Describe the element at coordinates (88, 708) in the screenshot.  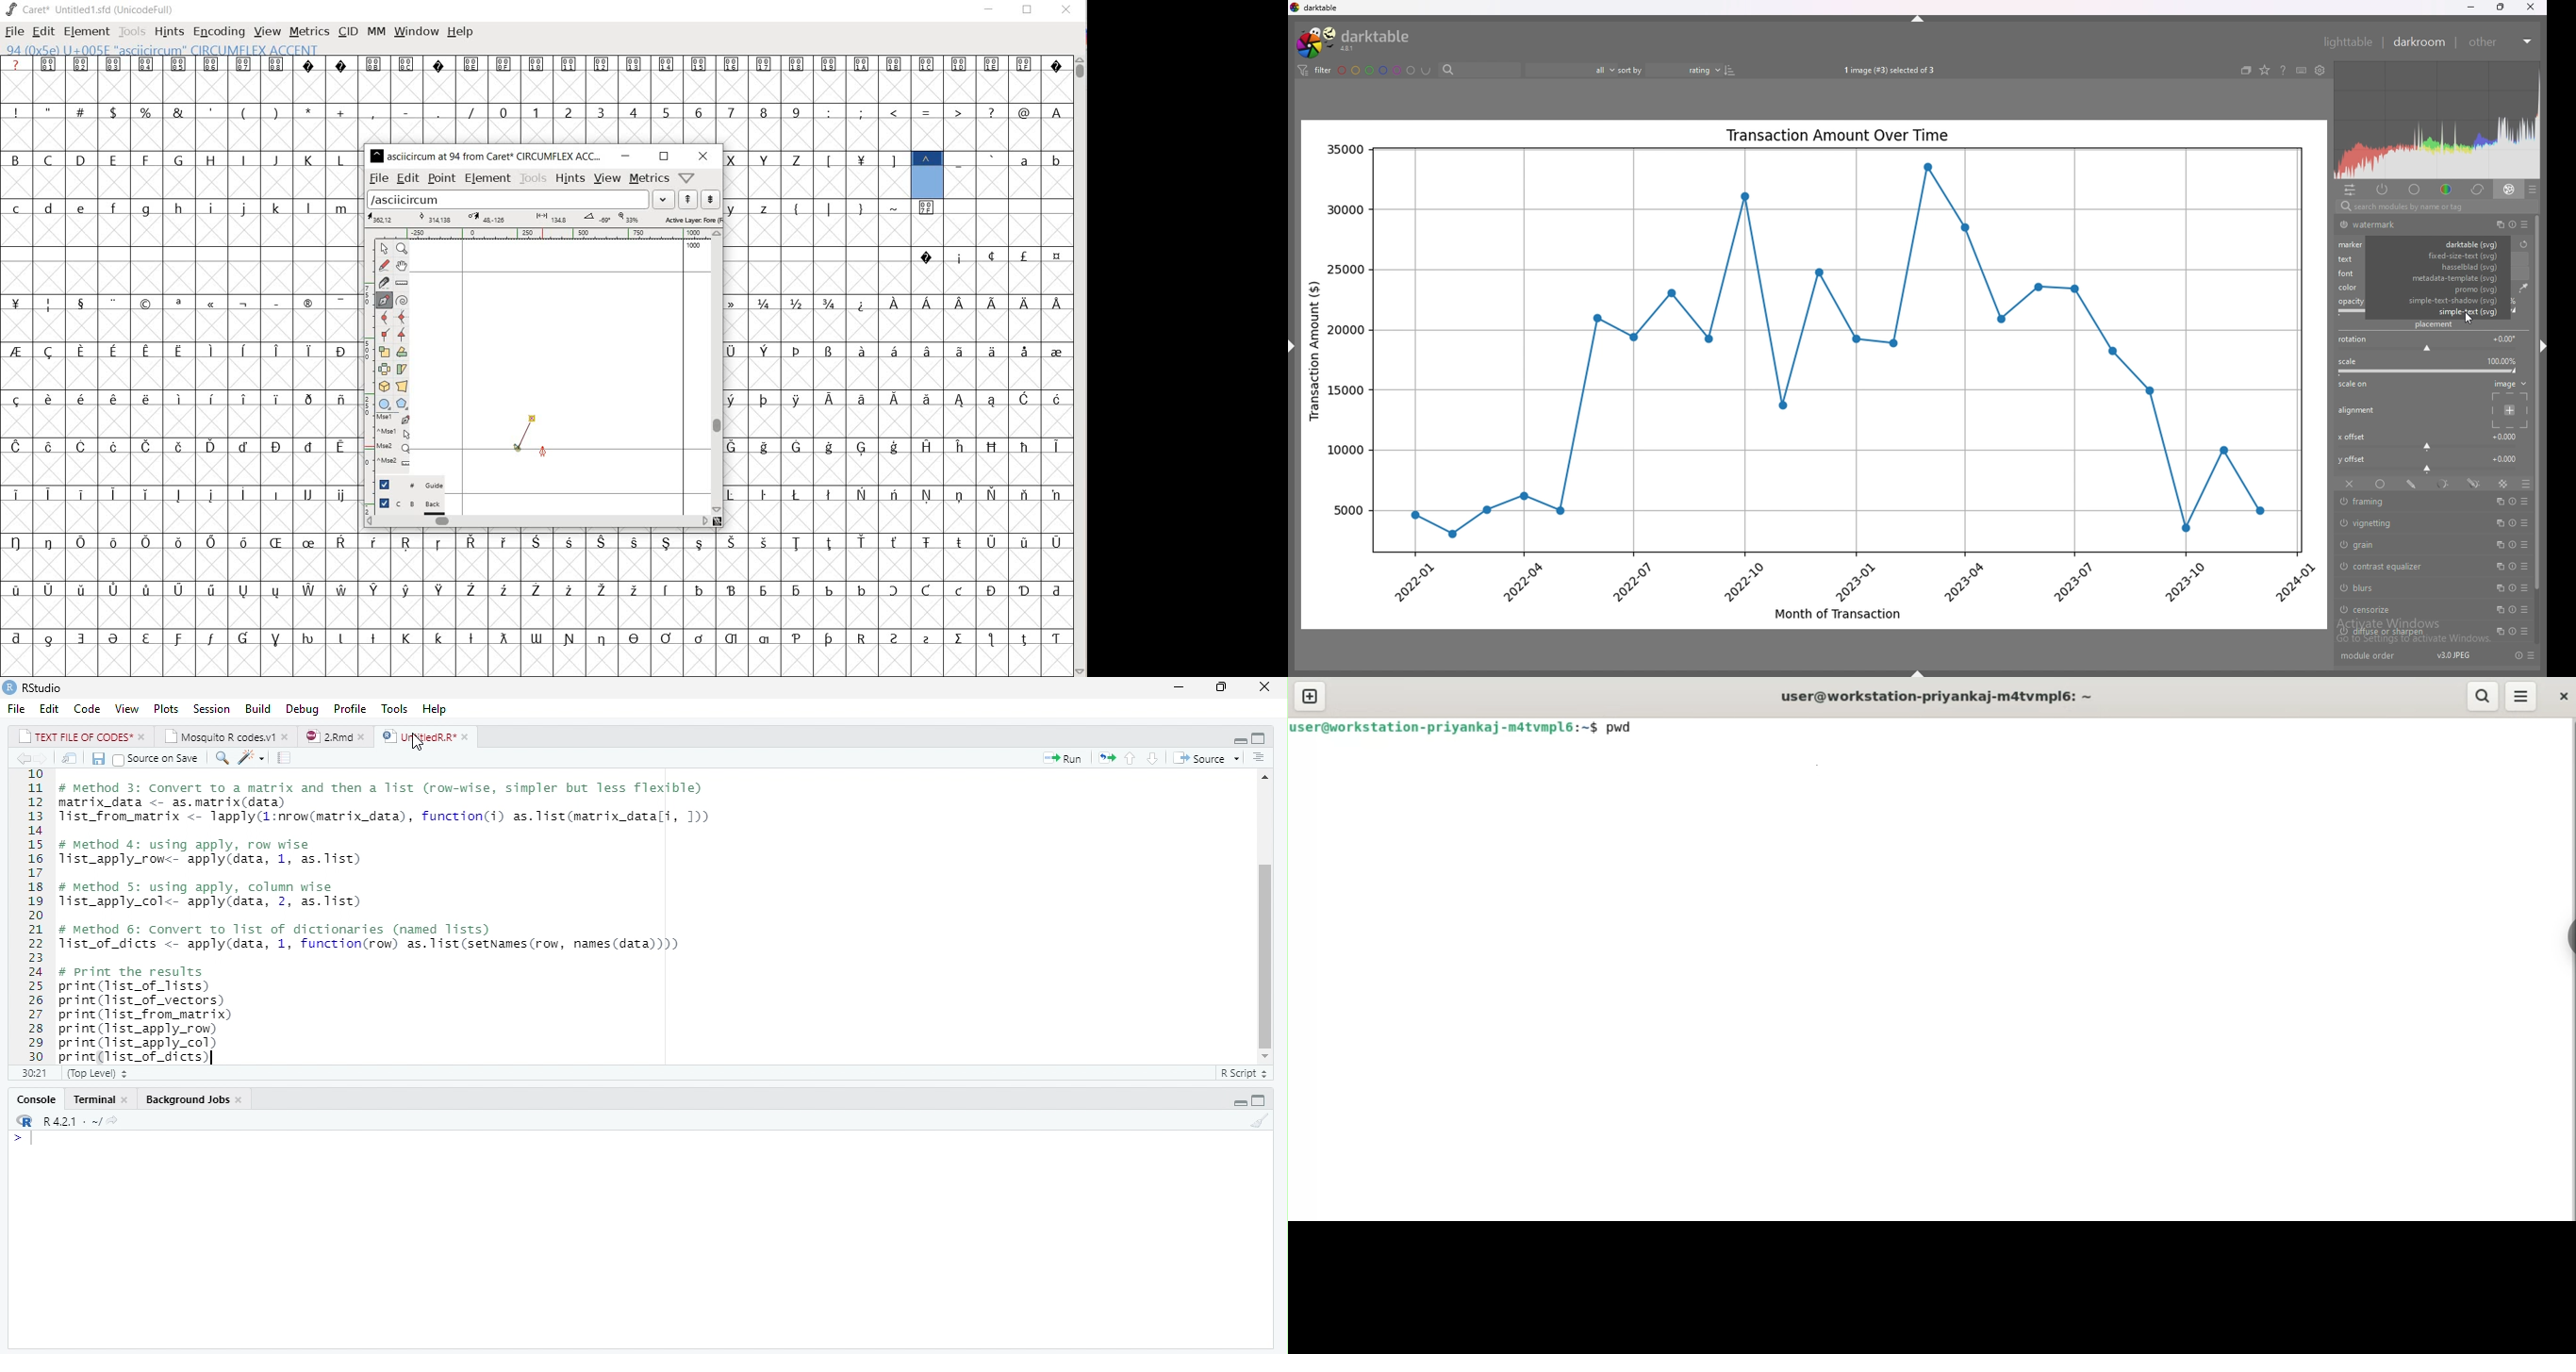
I see `Code` at that location.